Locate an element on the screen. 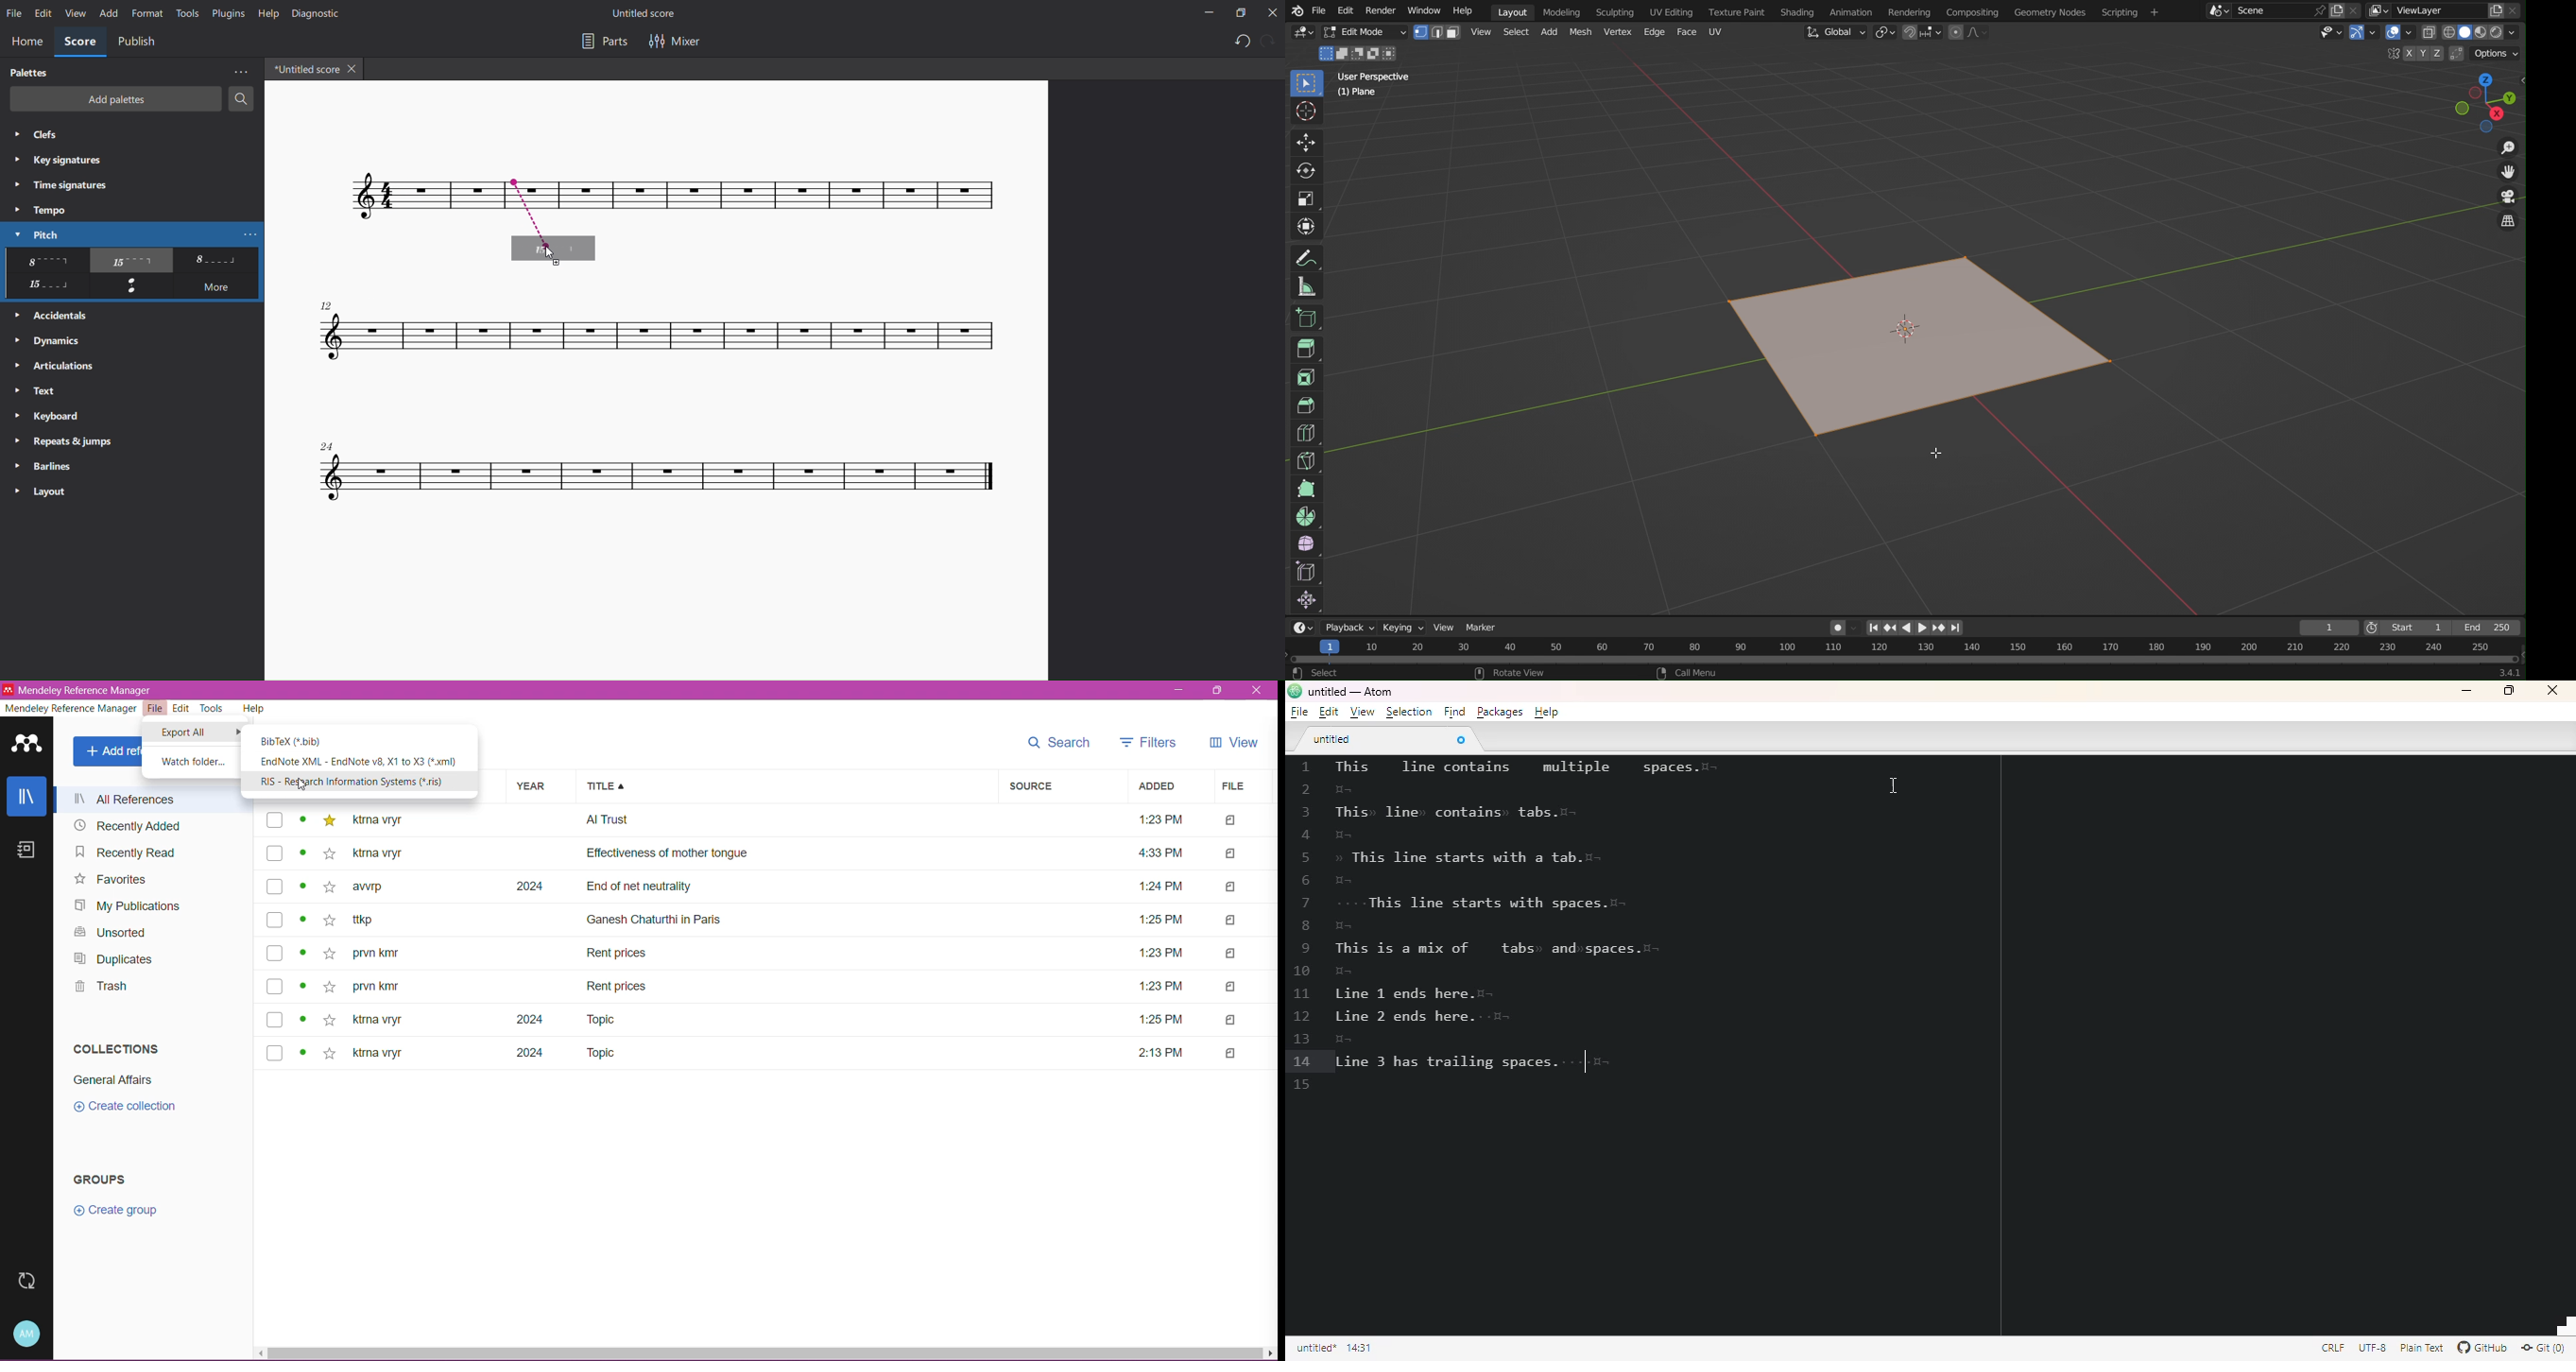  Edit is located at coordinates (182, 708).